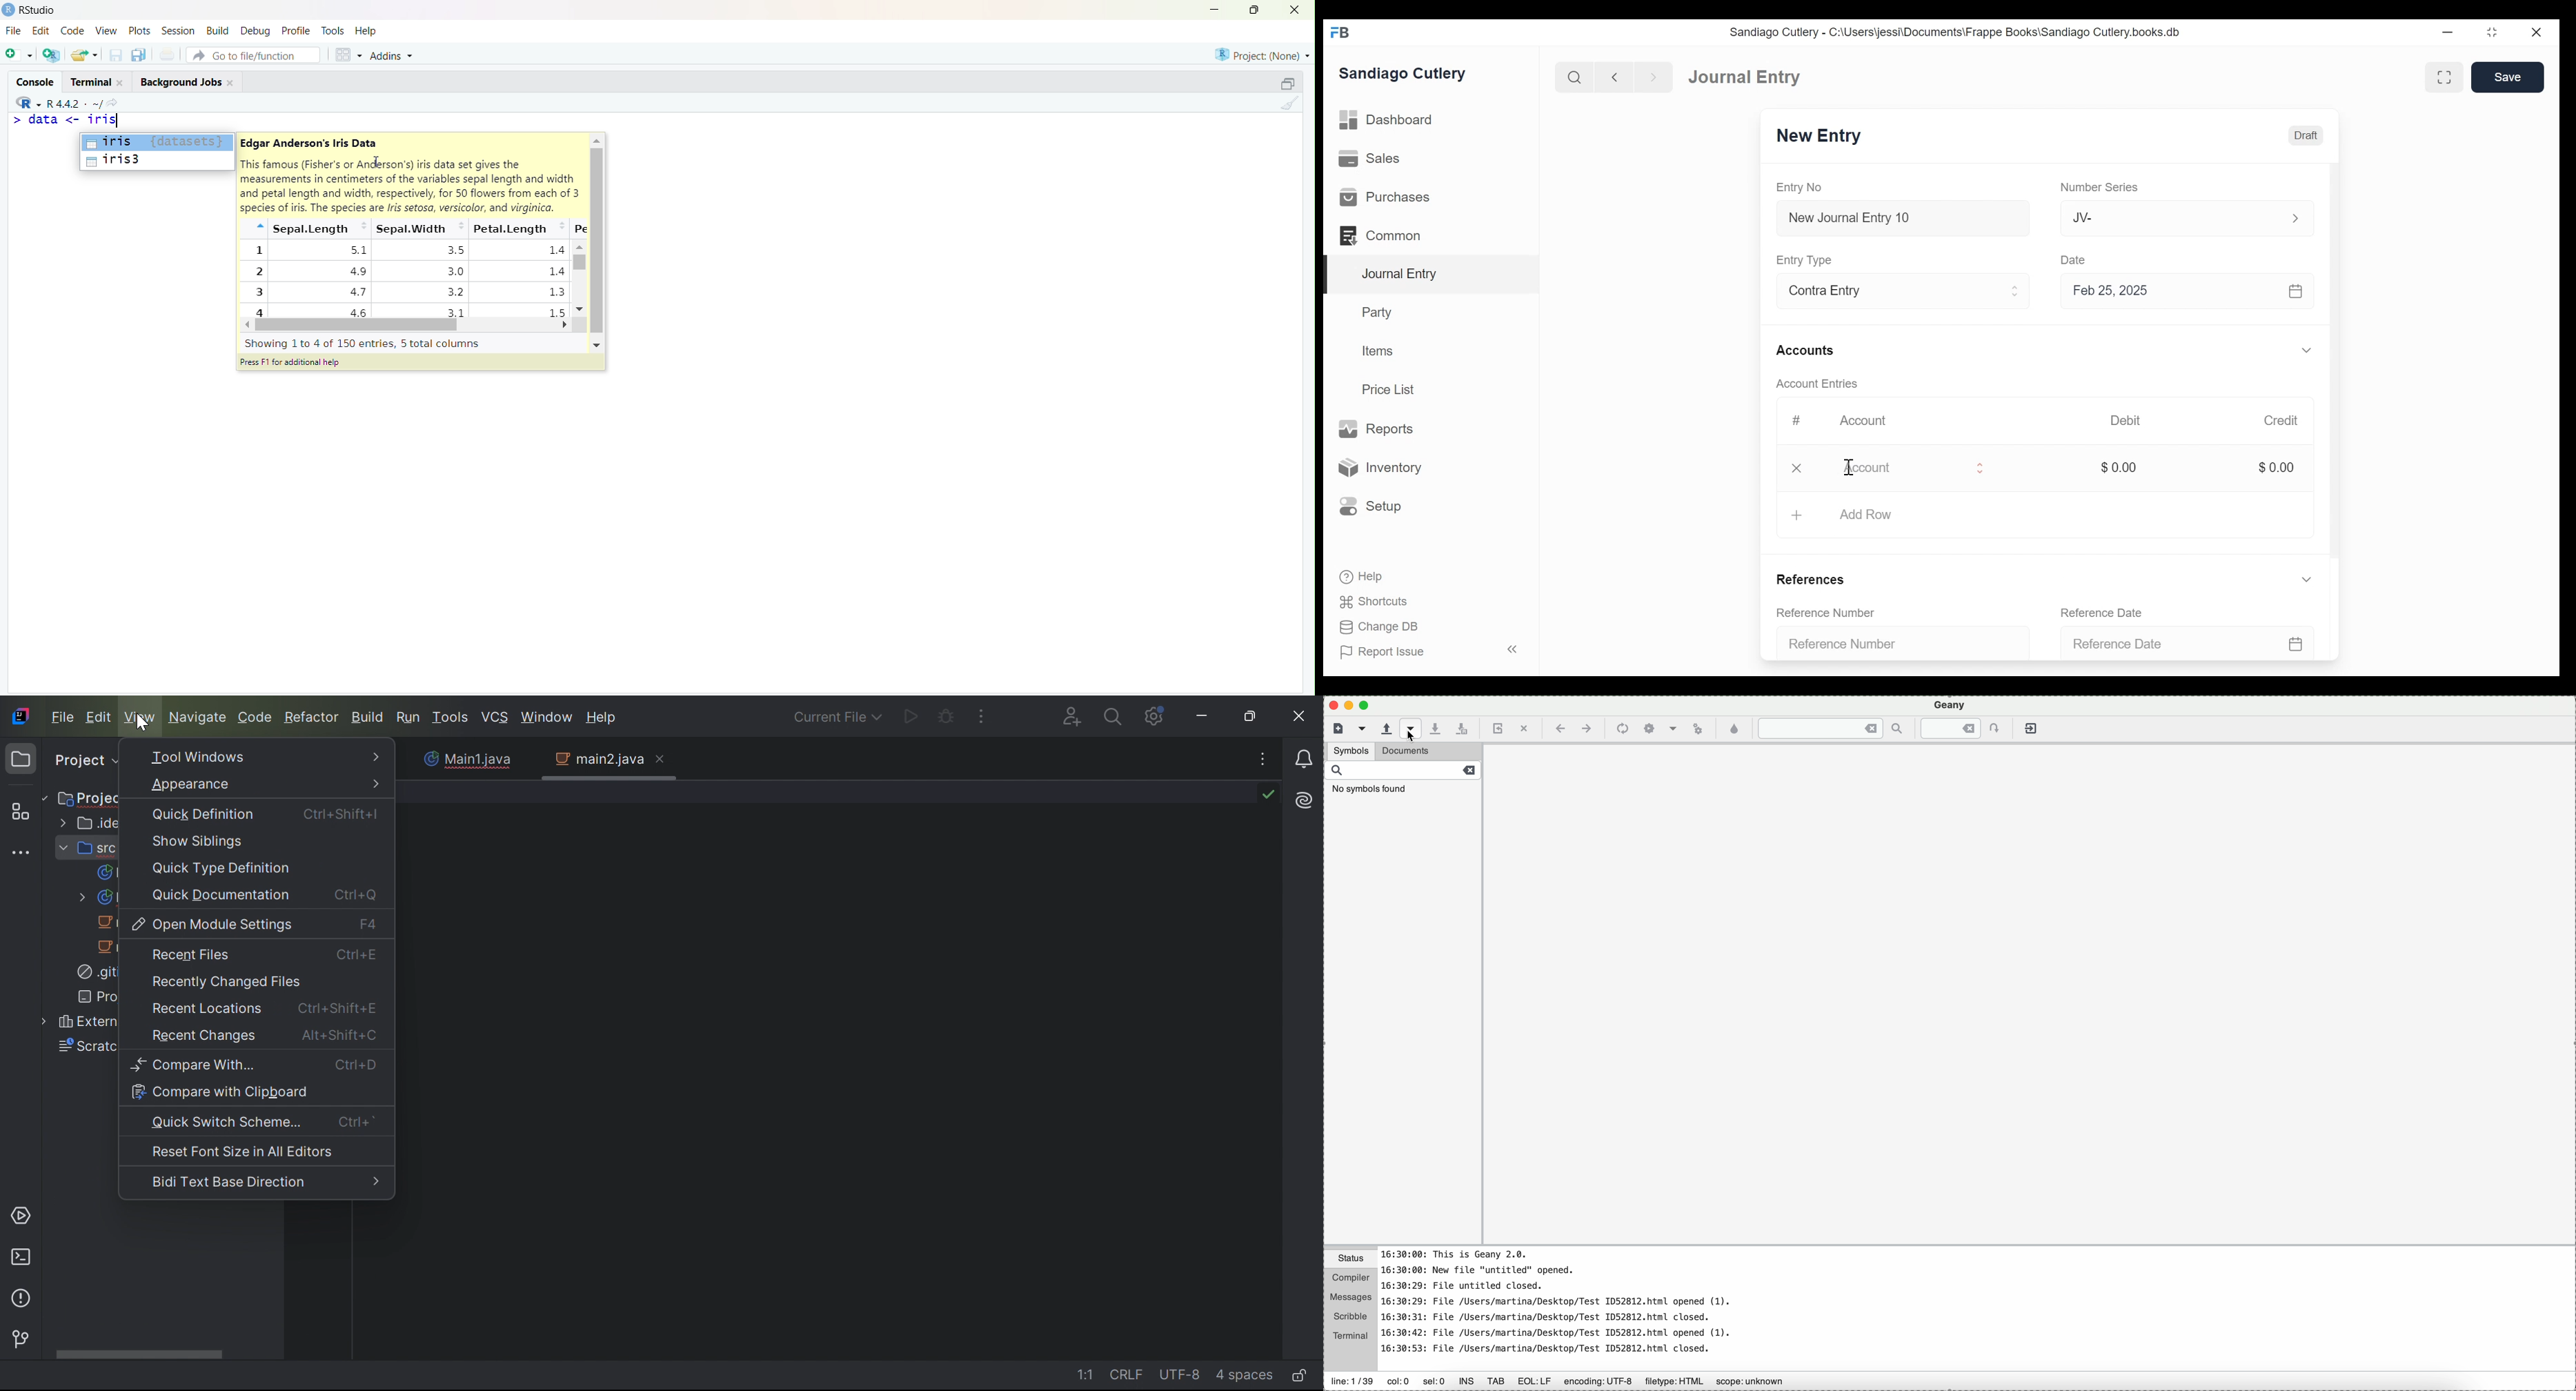 The height and width of the screenshot is (1400, 2576). What do you see at coordinates (2306, 351) in the screenshot?
I see `Expand` at bounding box center [2306, 351].